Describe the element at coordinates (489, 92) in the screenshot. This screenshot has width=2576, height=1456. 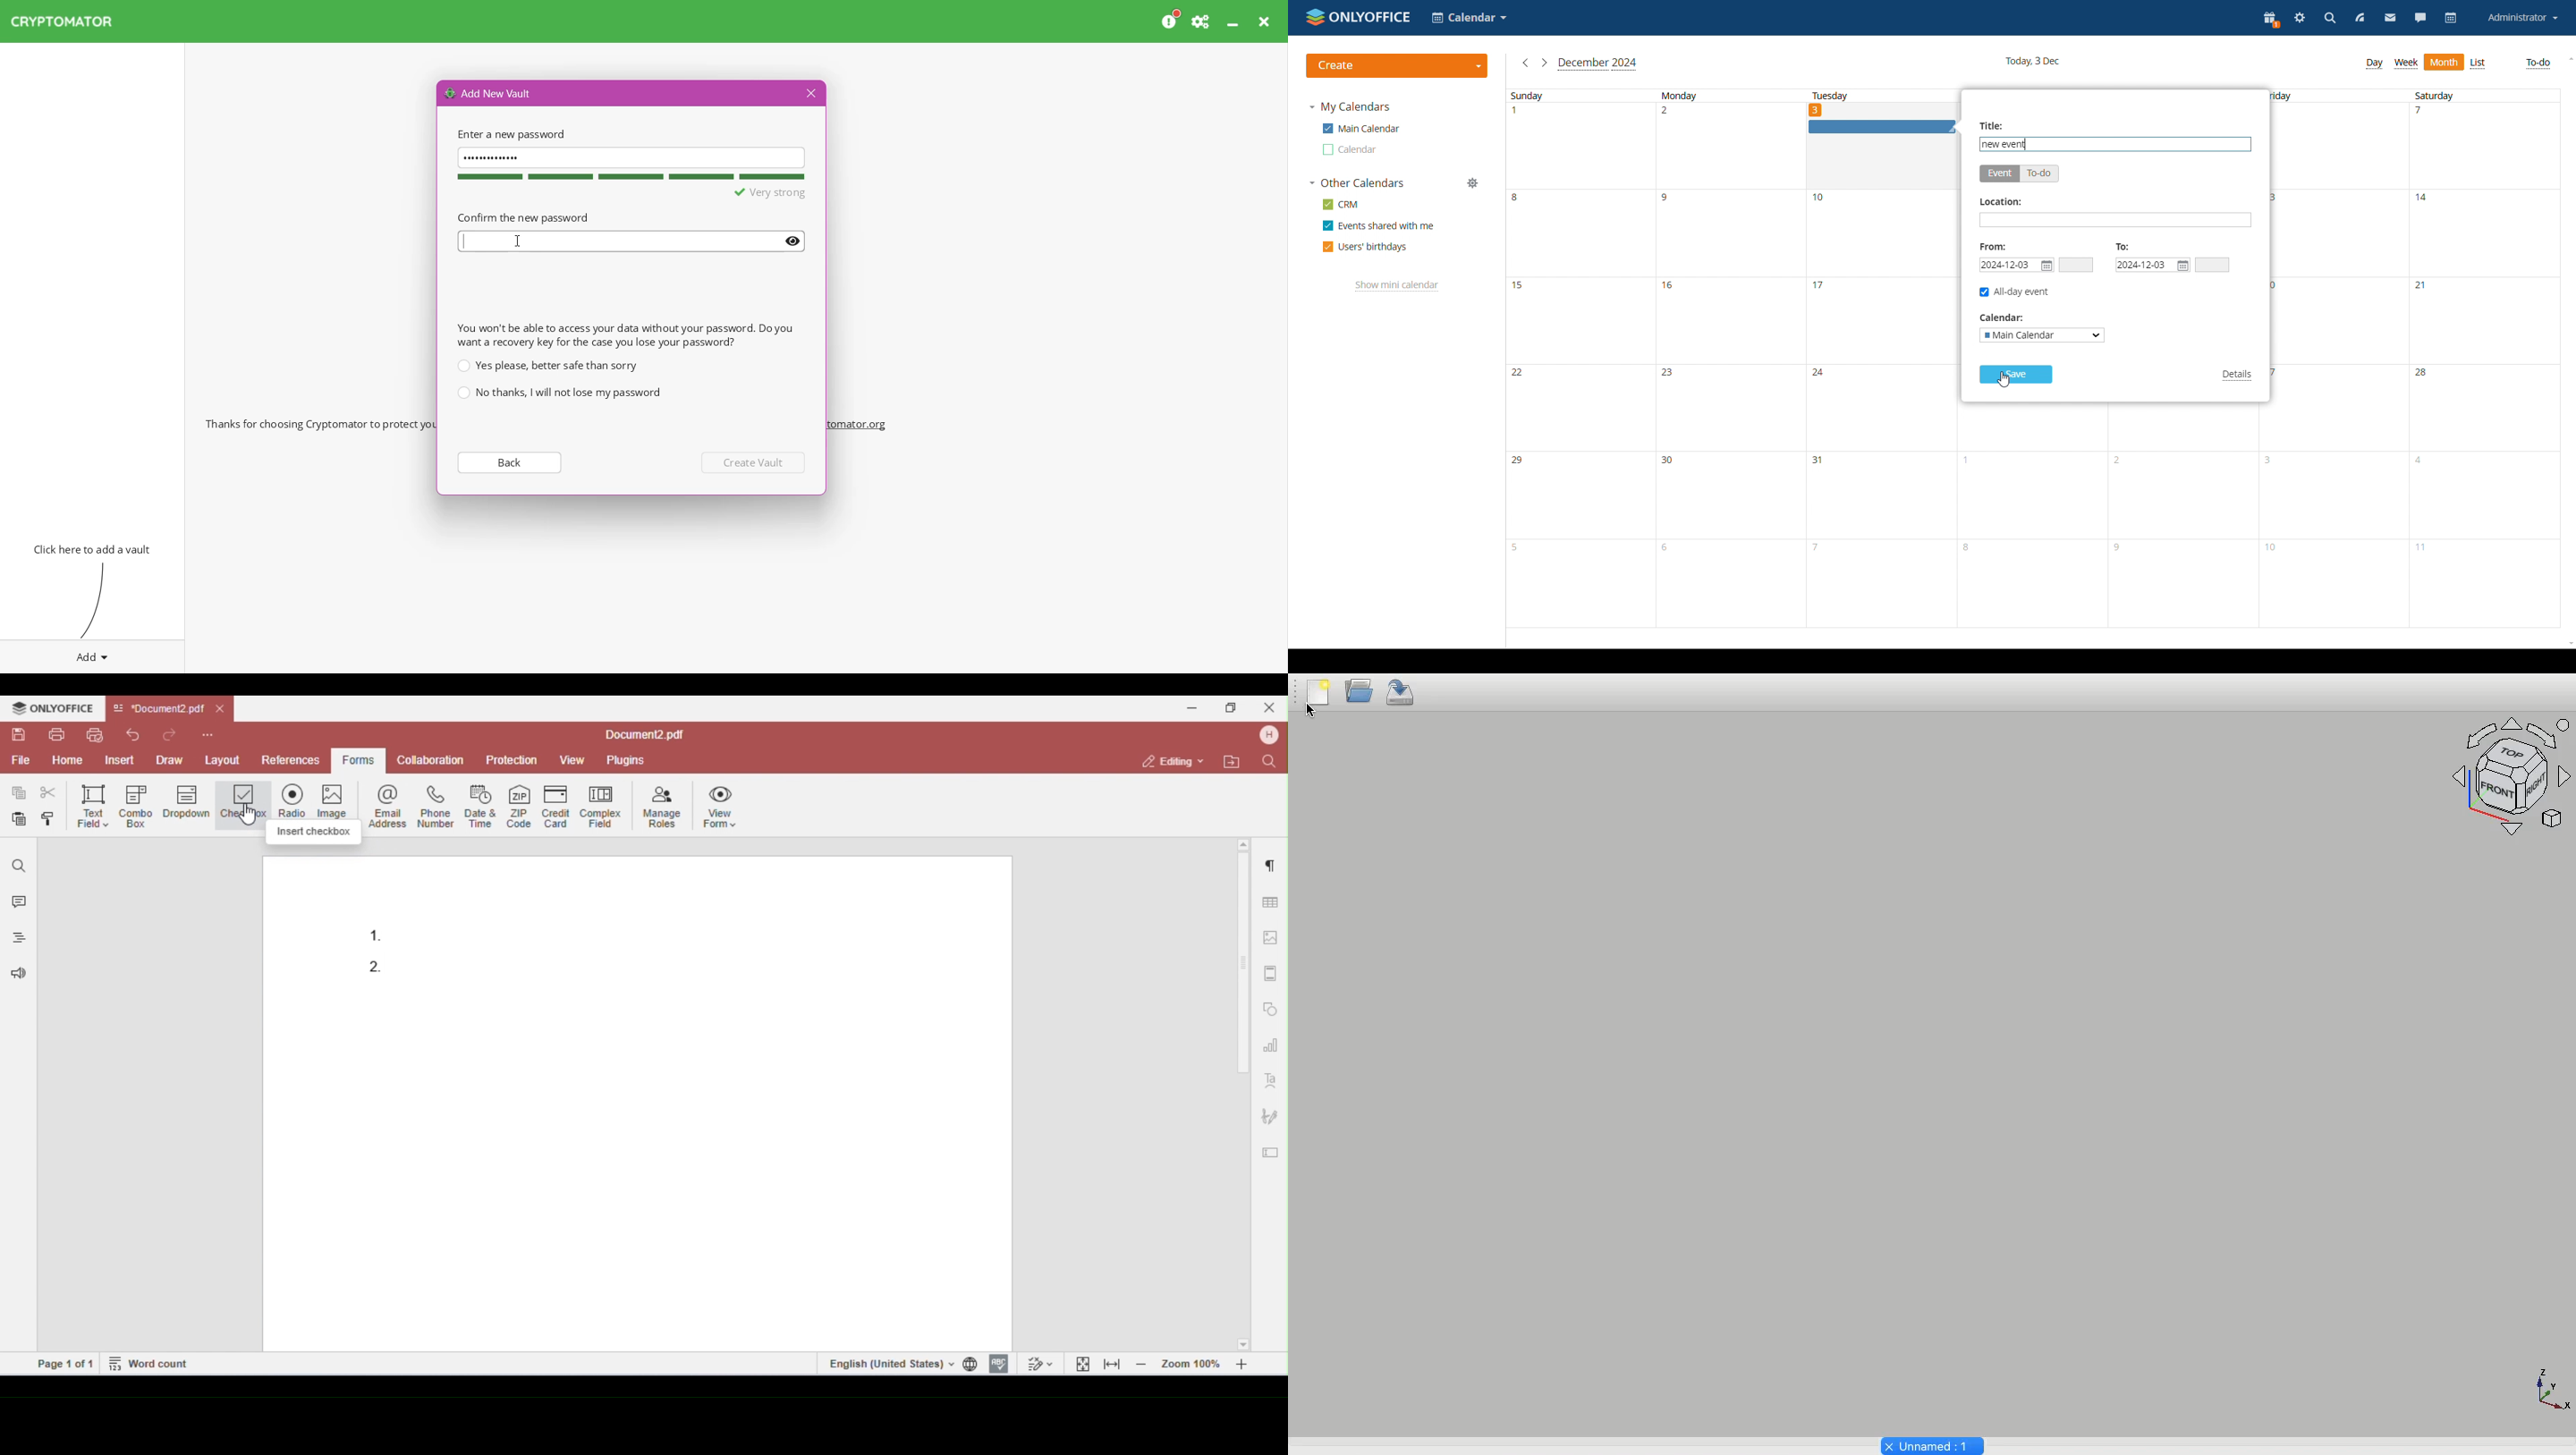
I see `Add New Vault` at that location.